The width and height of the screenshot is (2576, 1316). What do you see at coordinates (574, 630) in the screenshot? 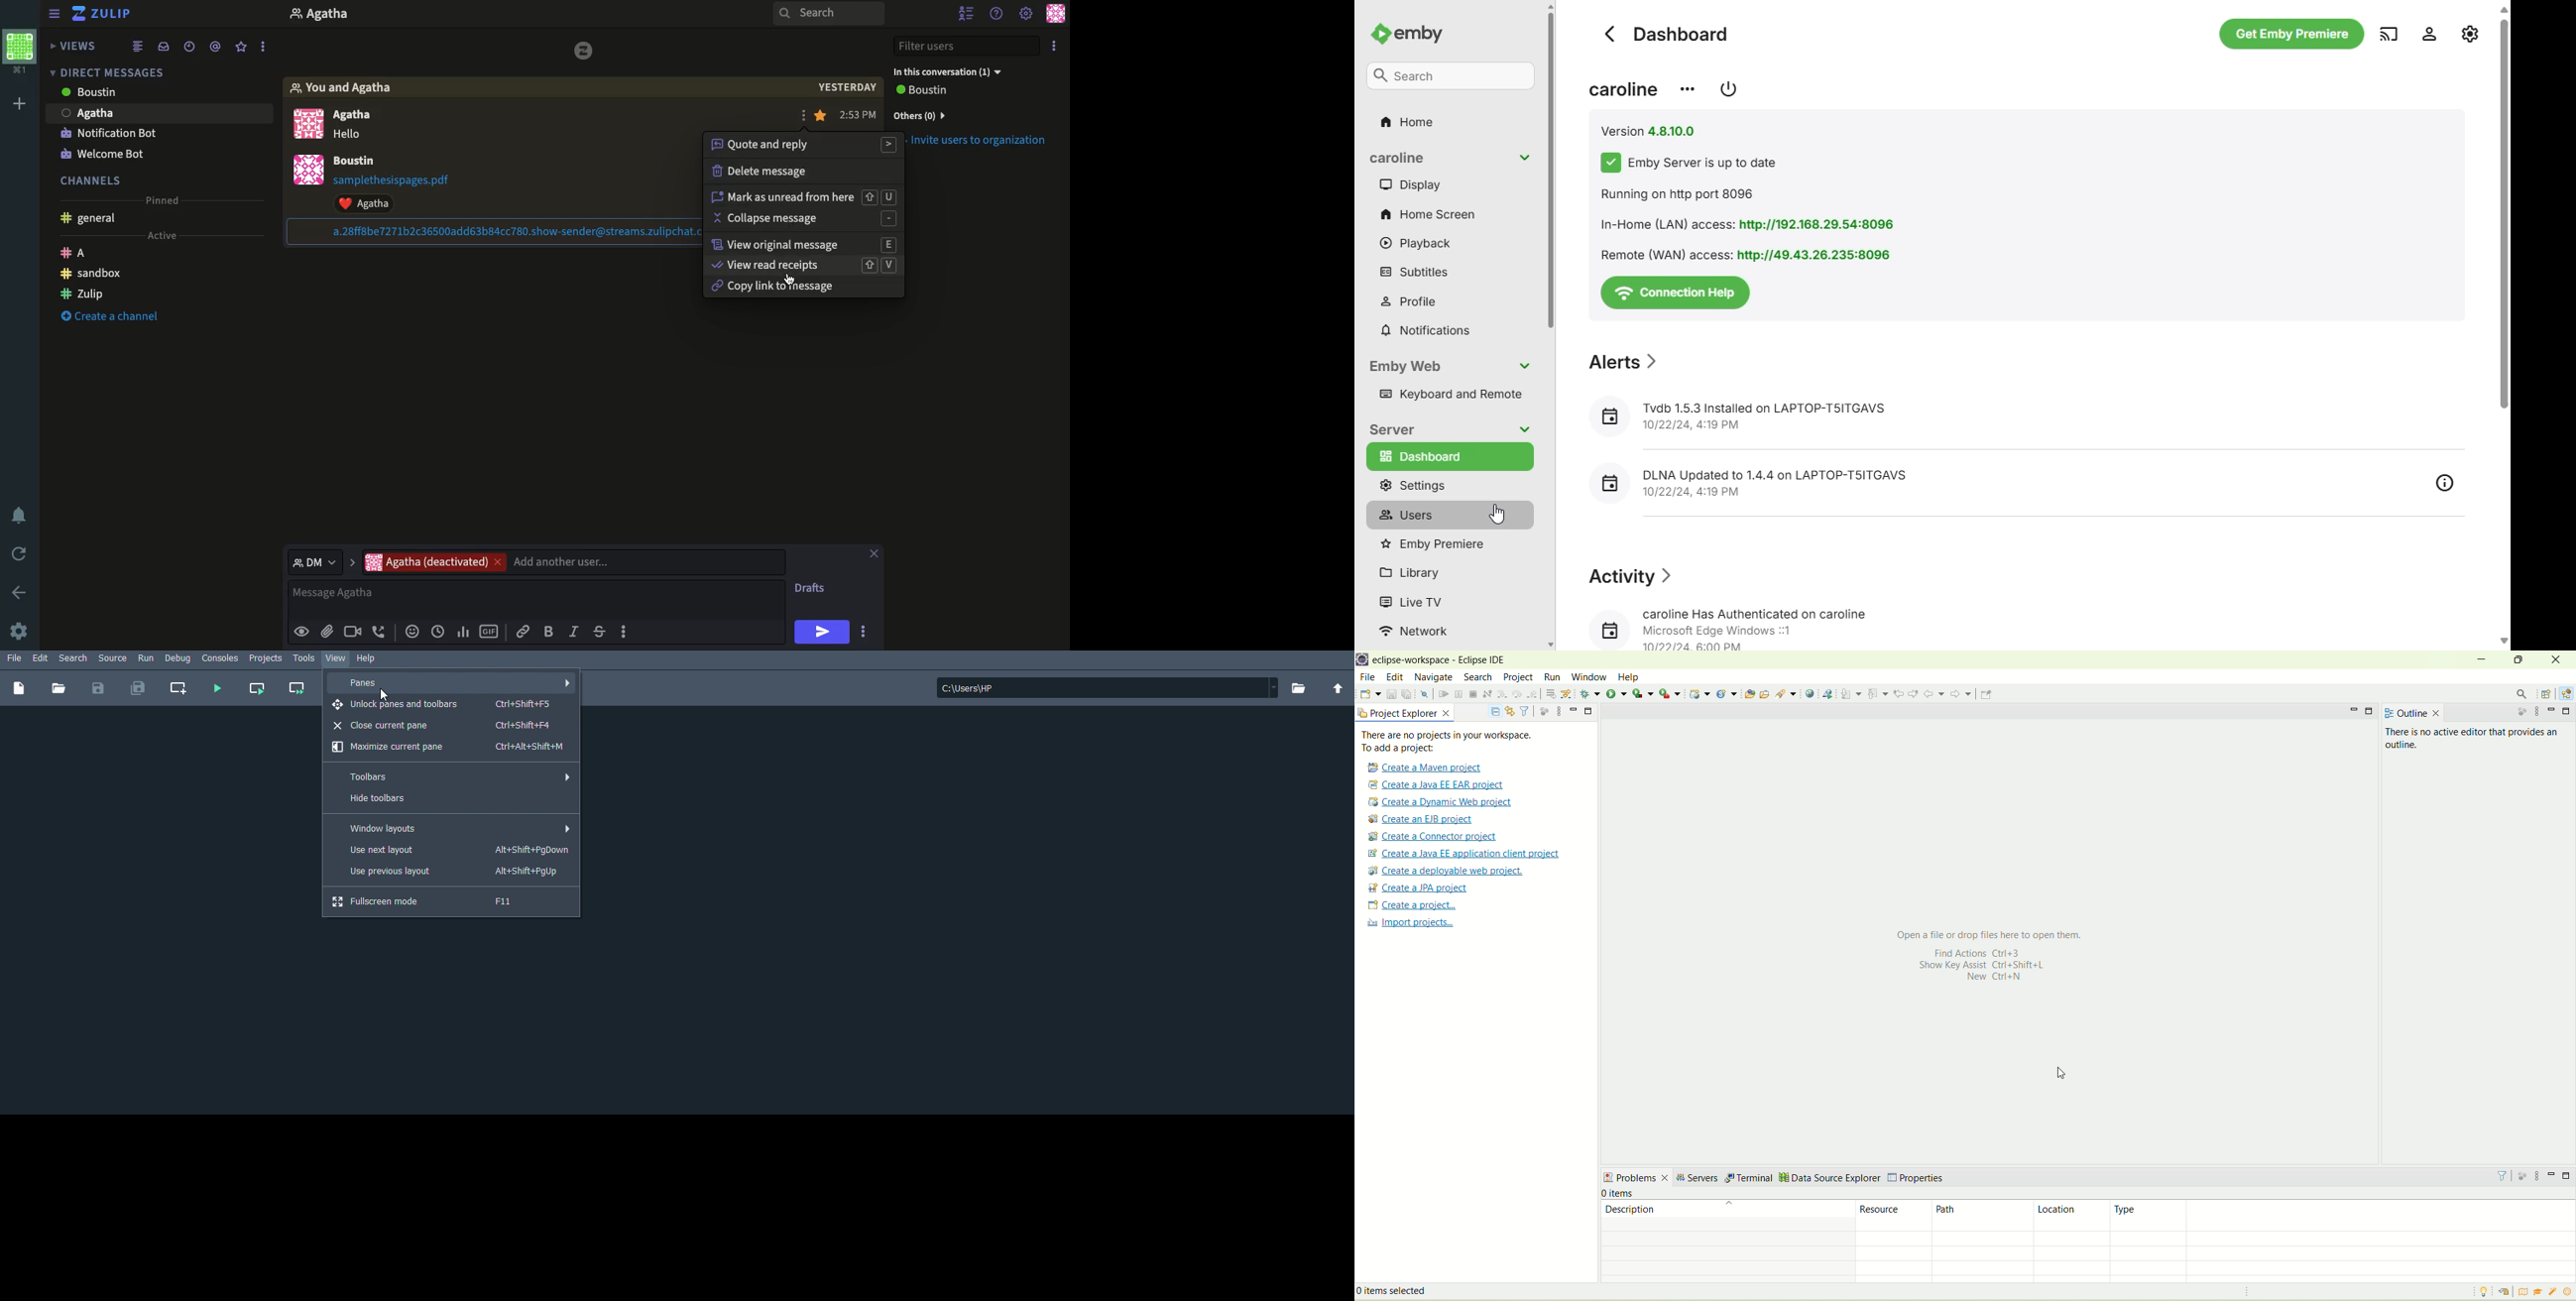
I see `Italics` at bounding box center [574, 630].